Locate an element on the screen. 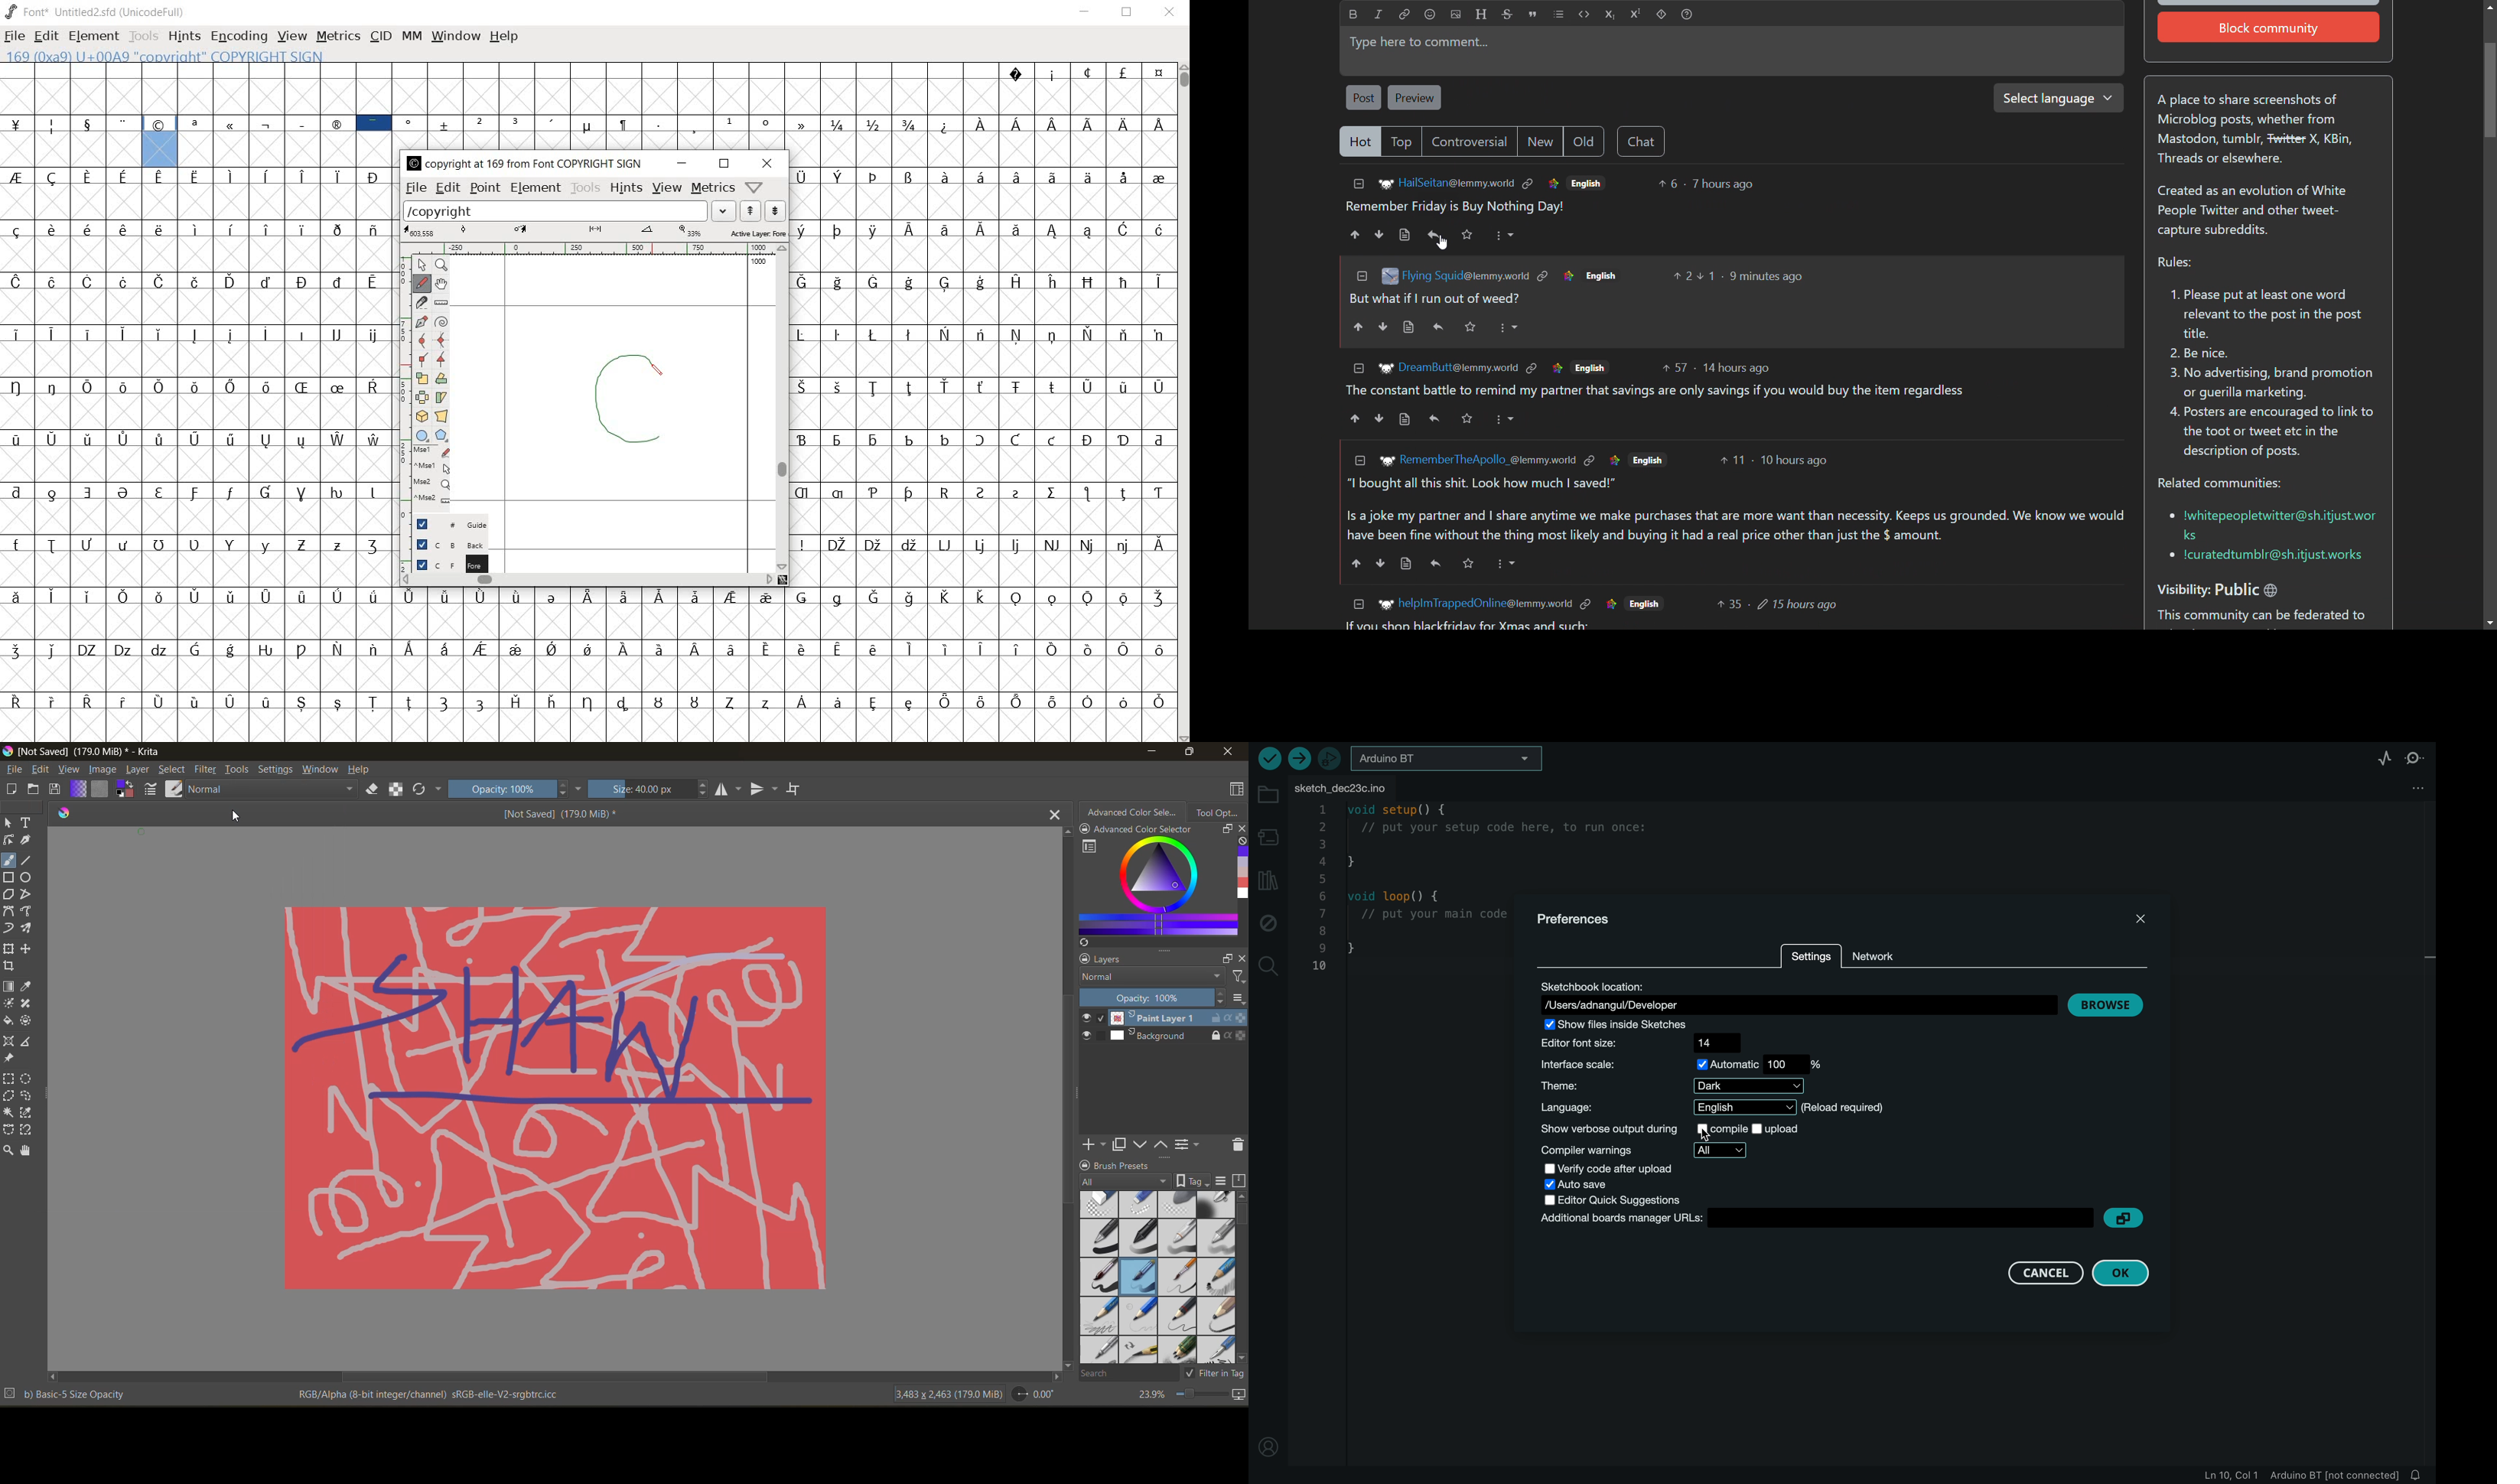 This screenshot has width=2520, height=1484. serial monitor is located at coordinates (2414, 759).